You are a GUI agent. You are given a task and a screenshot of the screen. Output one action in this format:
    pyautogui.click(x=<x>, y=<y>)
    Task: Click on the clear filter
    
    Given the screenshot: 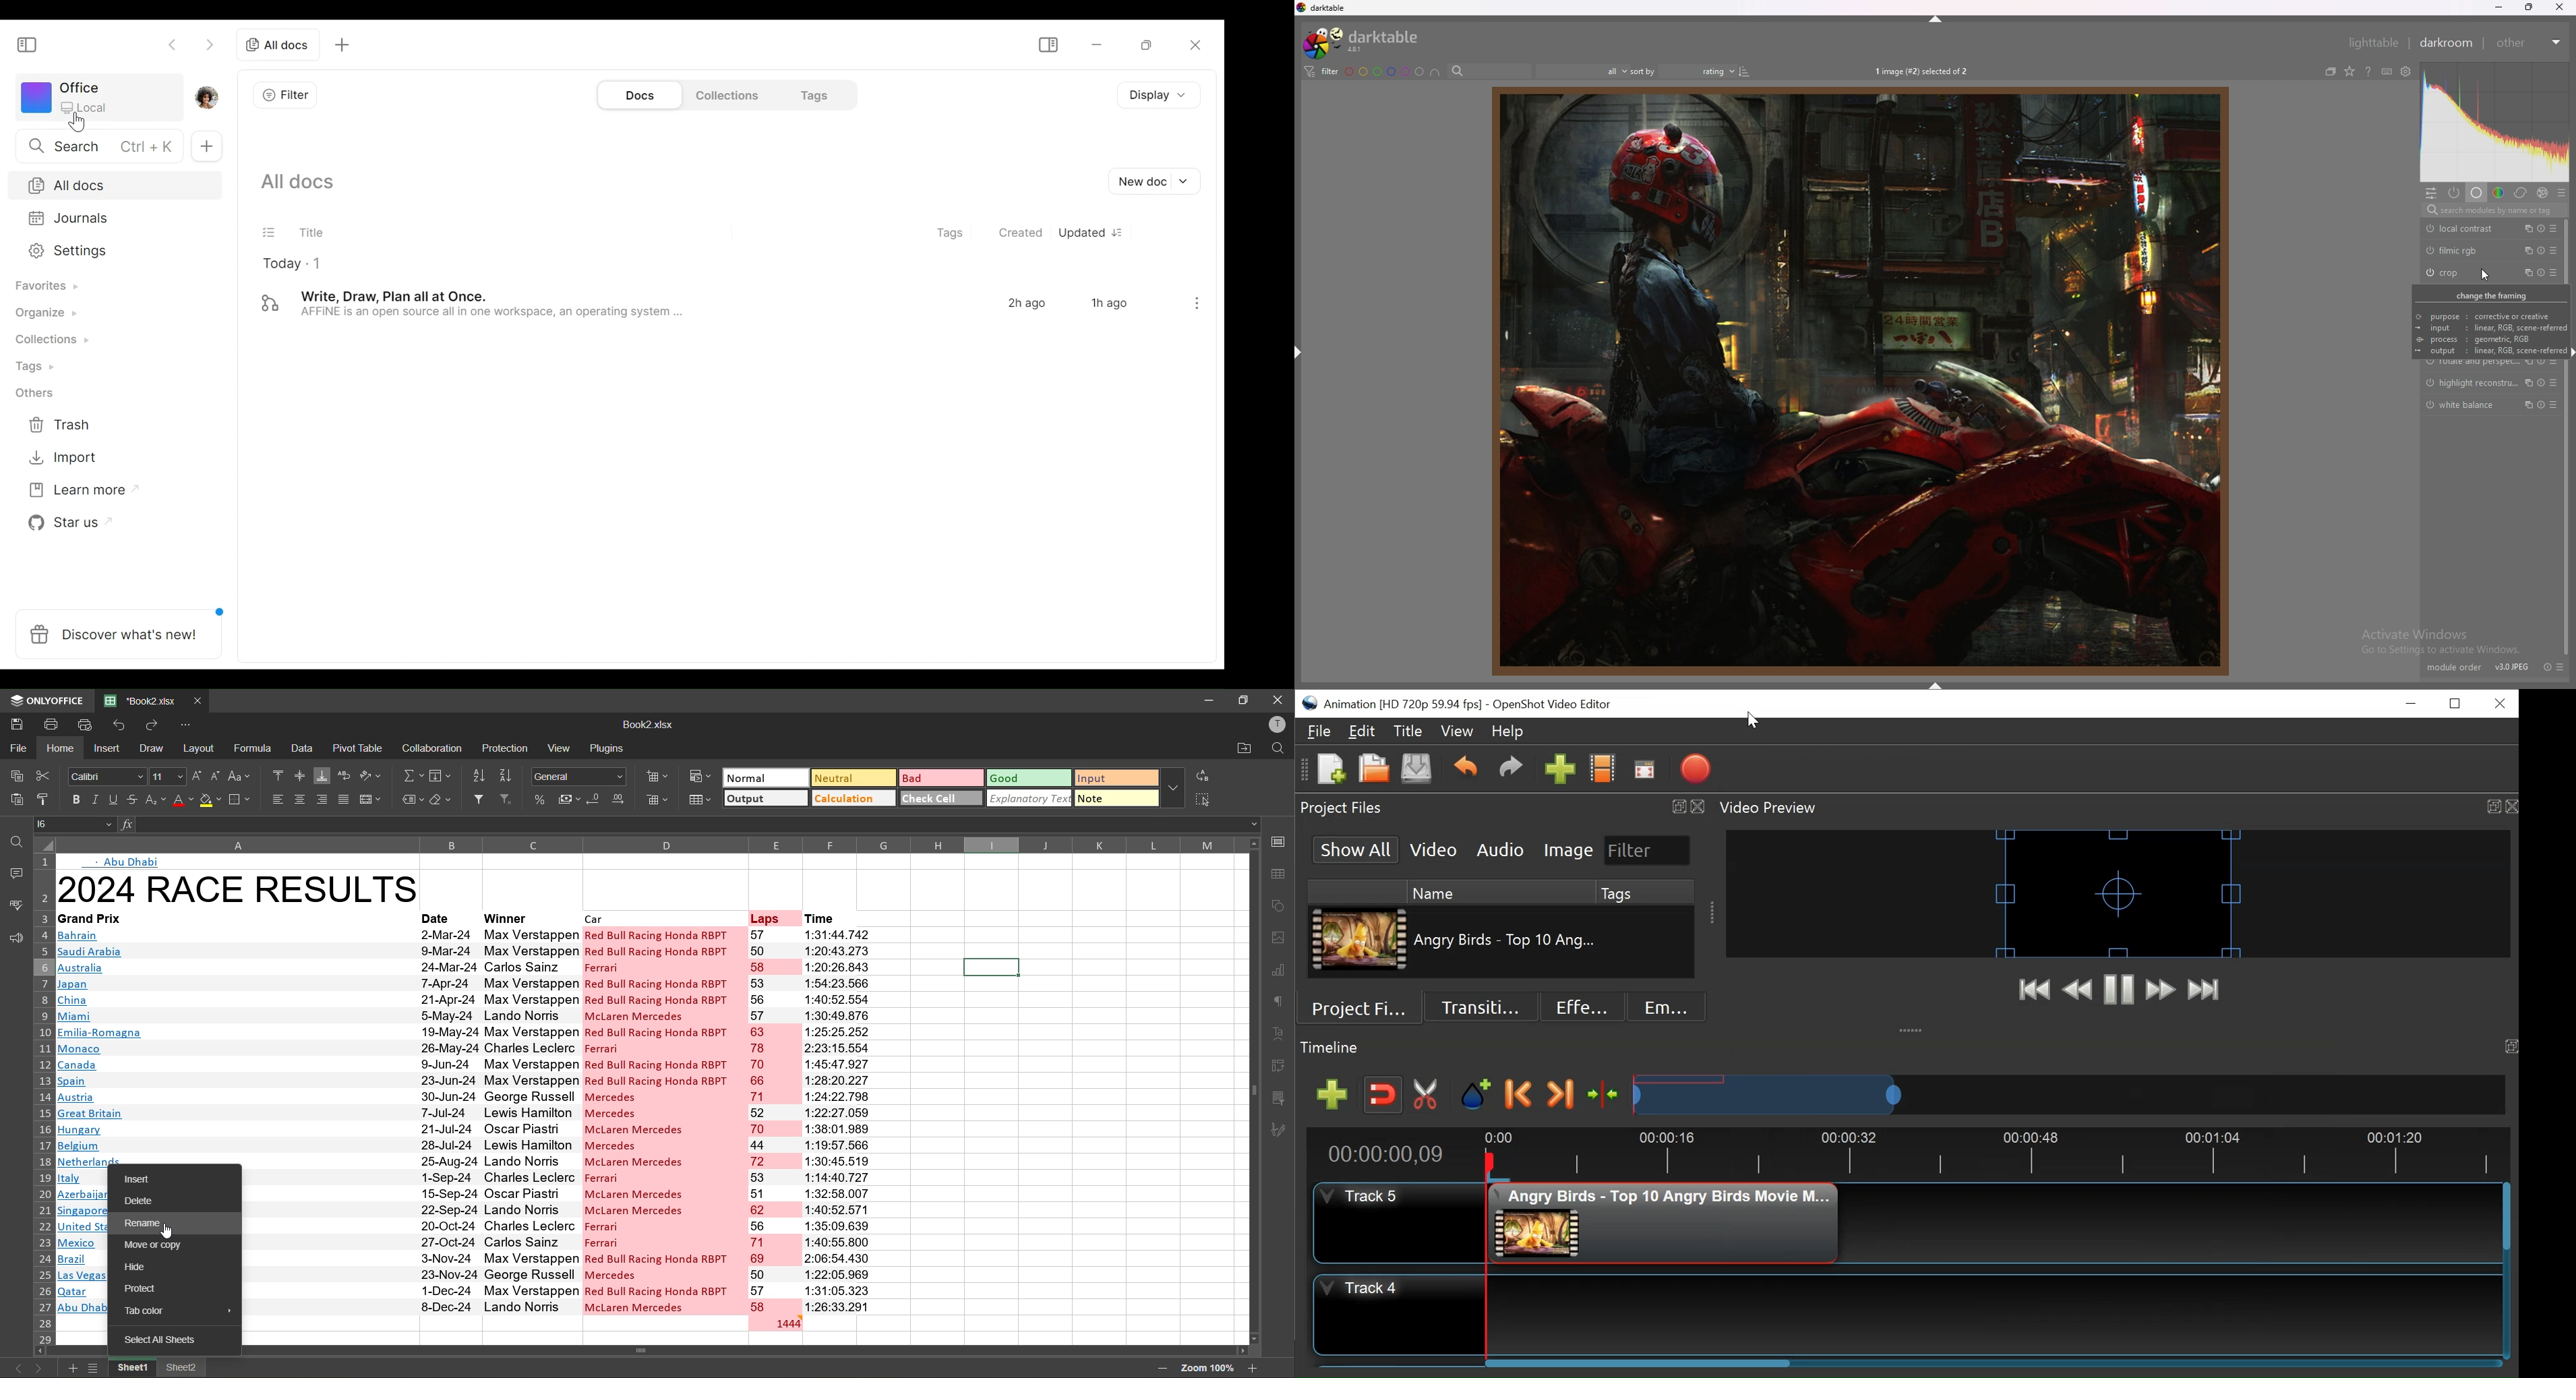 What is the action you would take?
    pyautogui.click(x=507, y=800)
    